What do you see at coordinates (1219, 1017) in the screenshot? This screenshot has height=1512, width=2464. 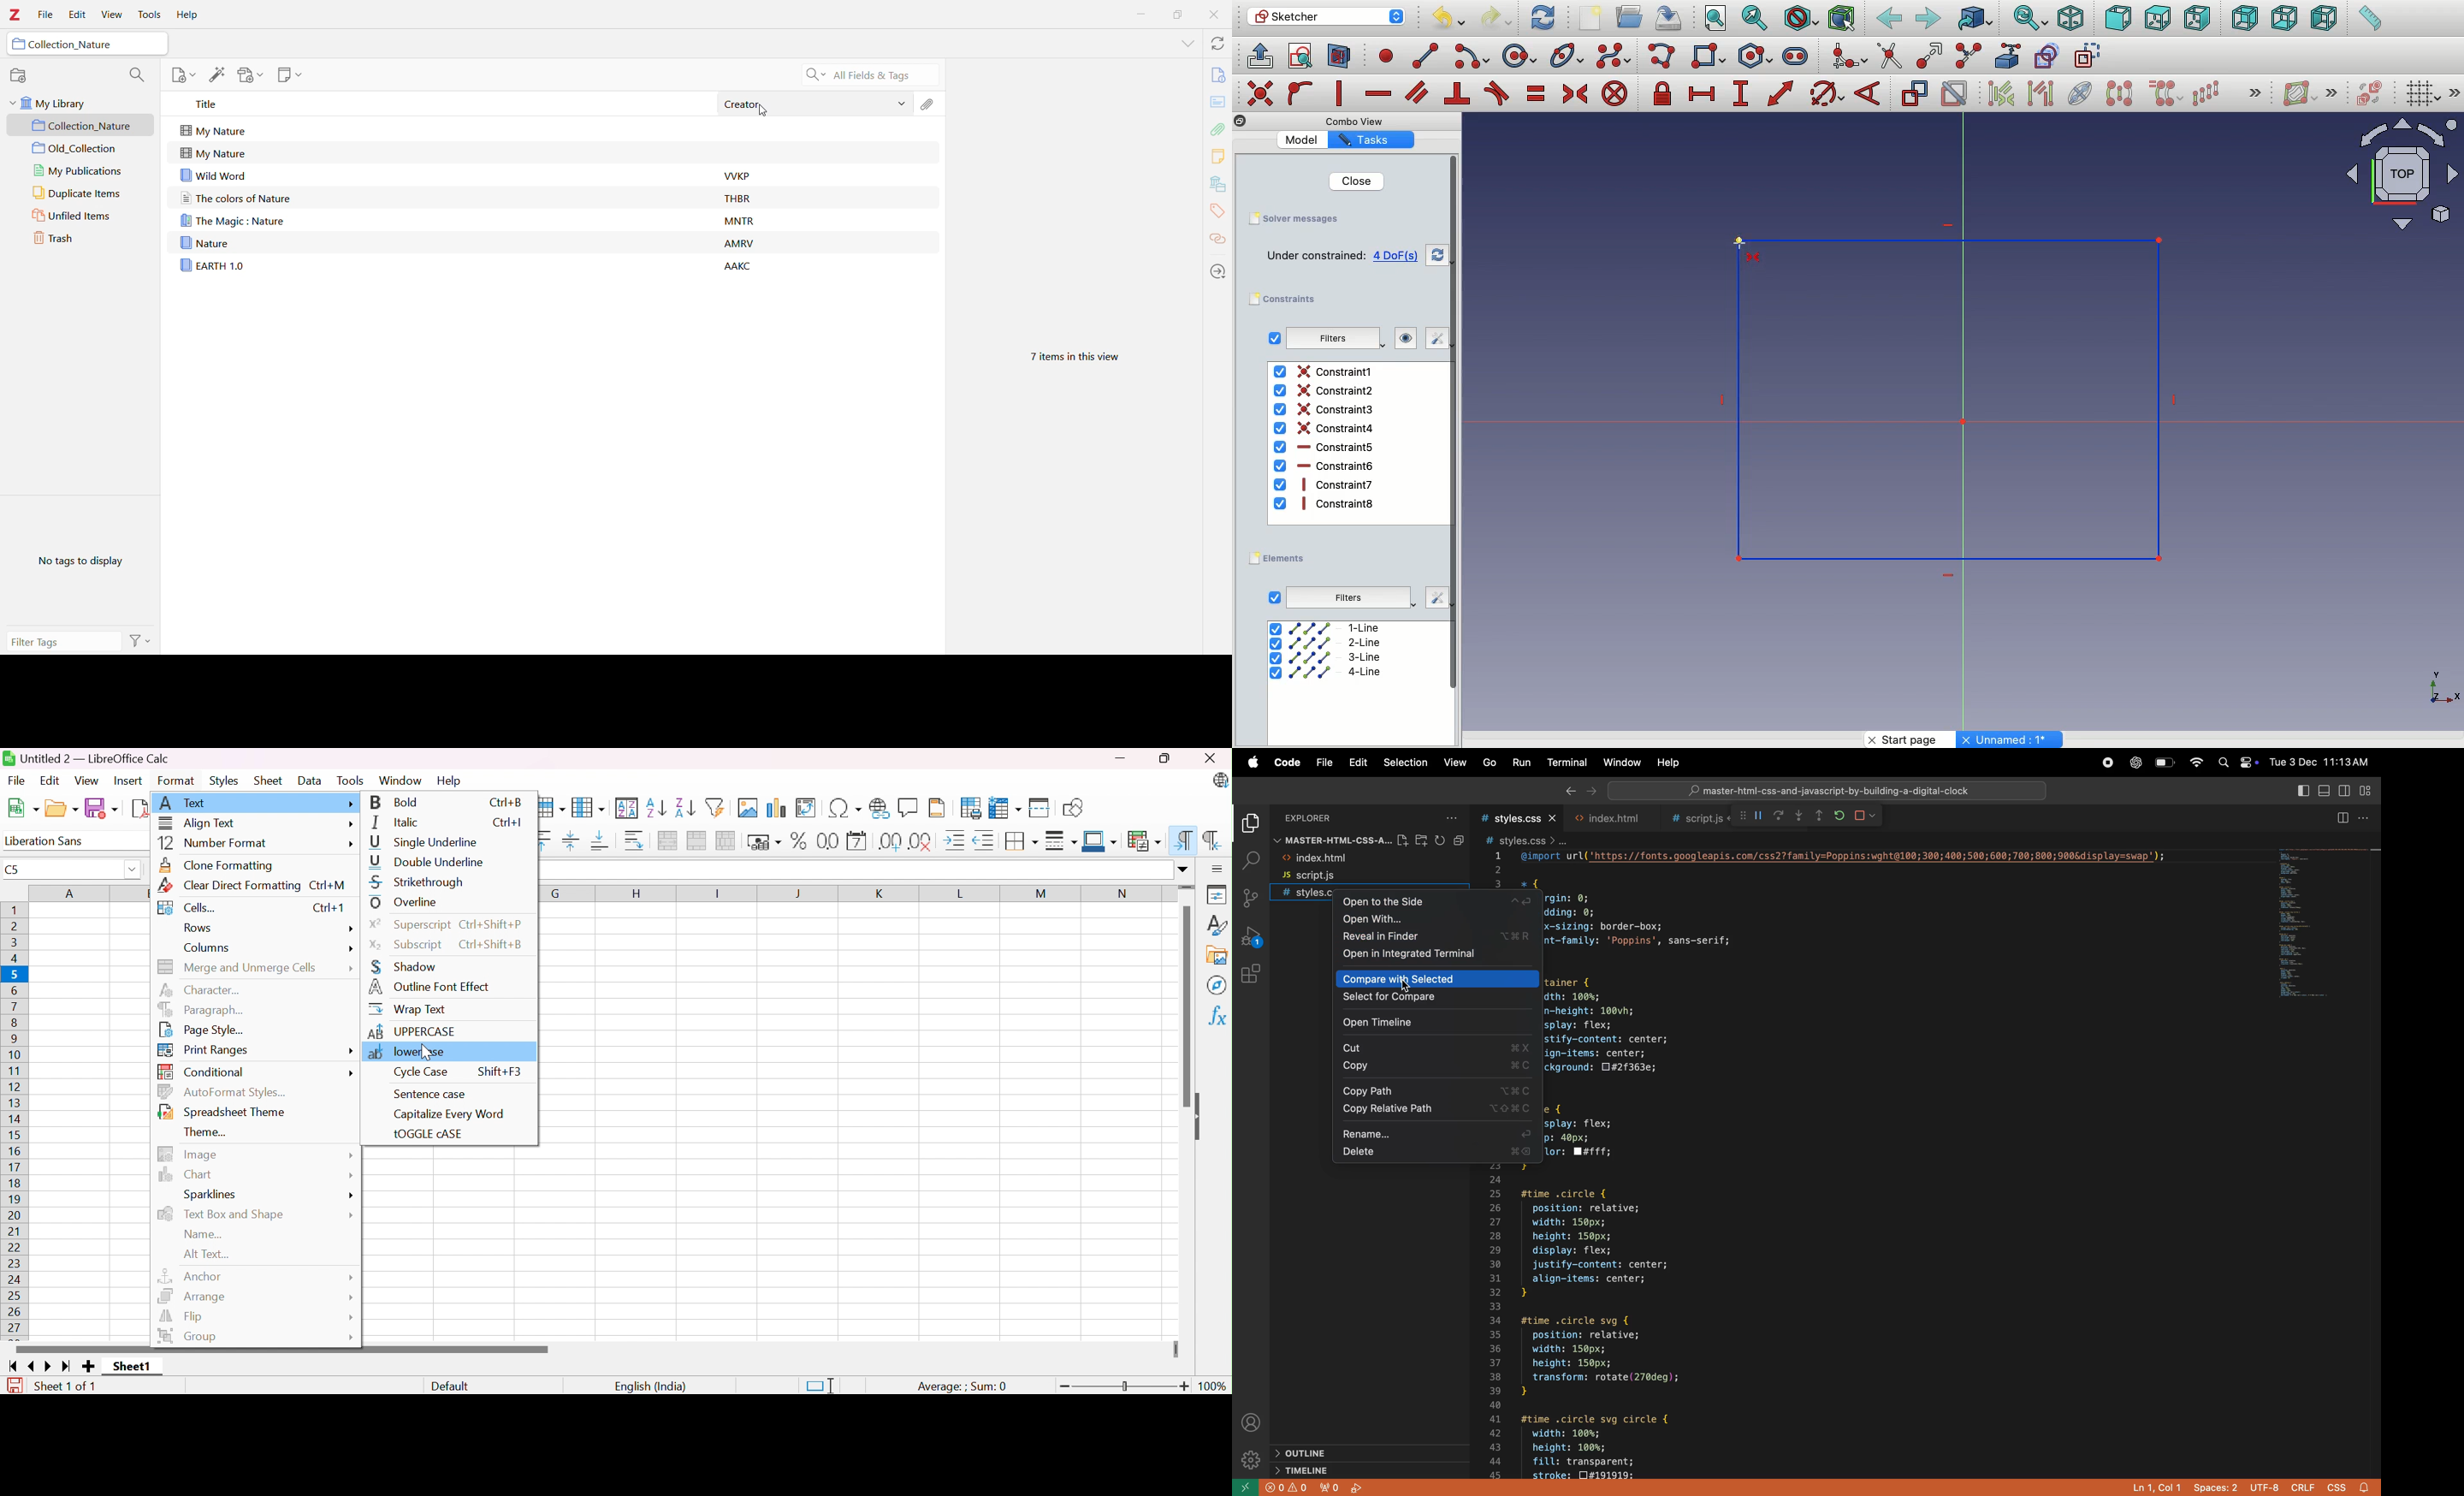 I see `Functions` at bounding box center [1219, 1017].